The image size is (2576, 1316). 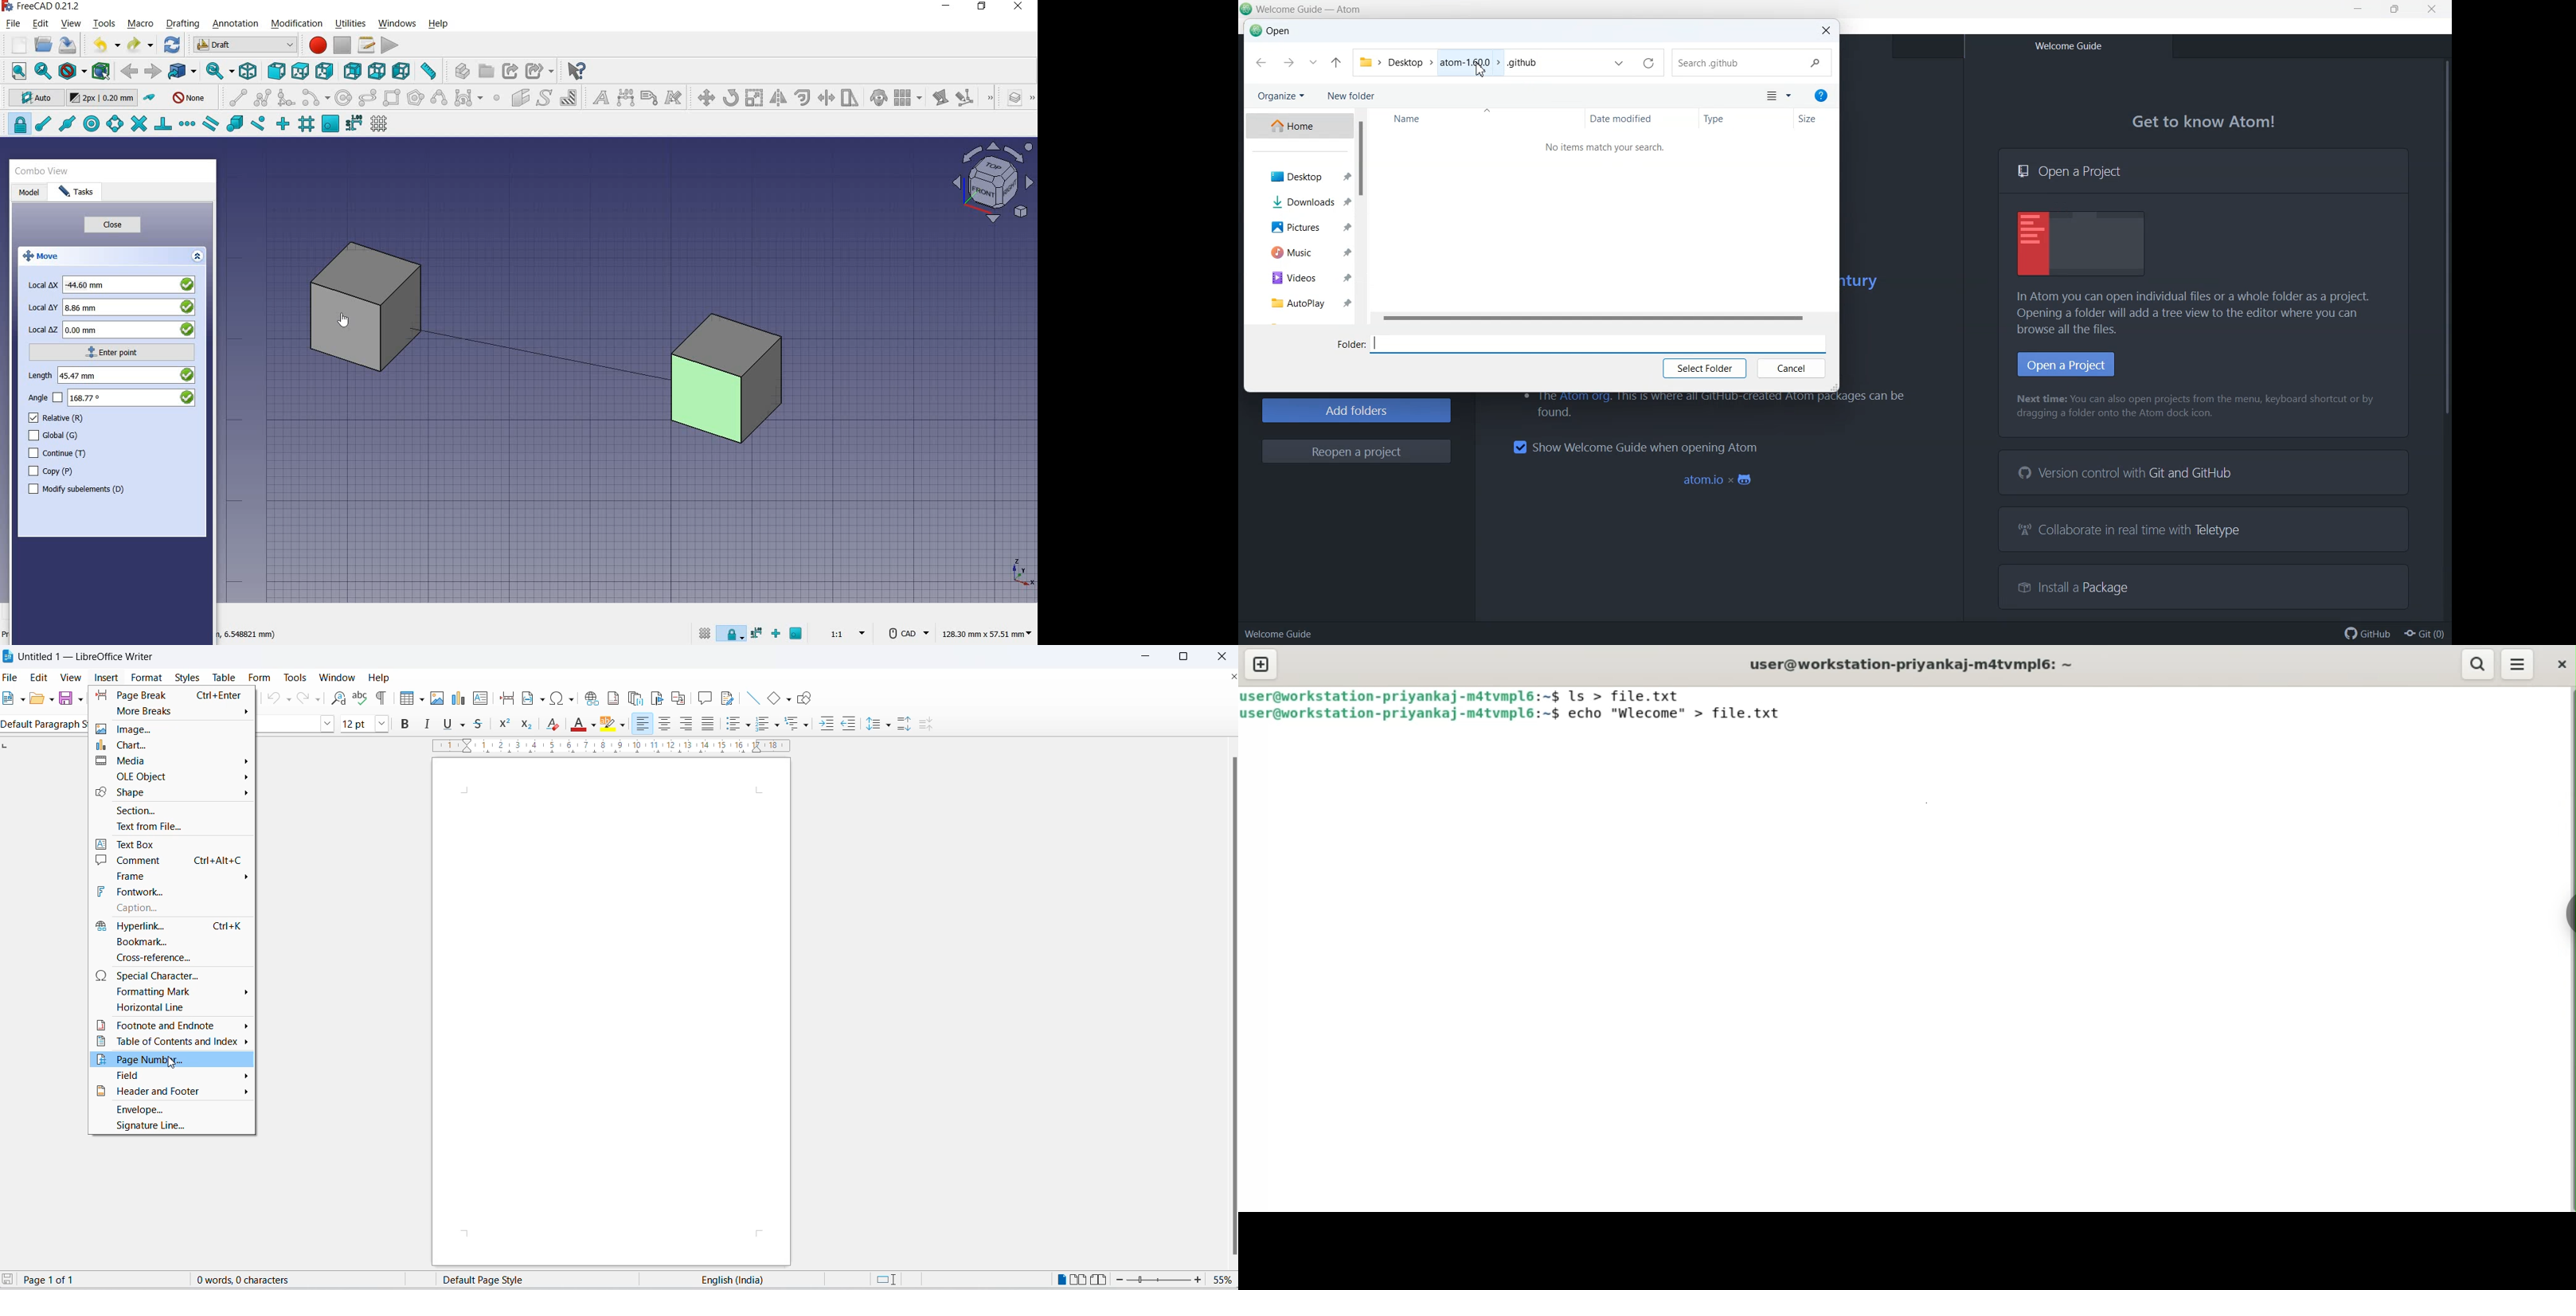 What do you see at coordinates (2067, 364) in the screenshot?
I see `Open Project` at bounding box center [2067, 364].